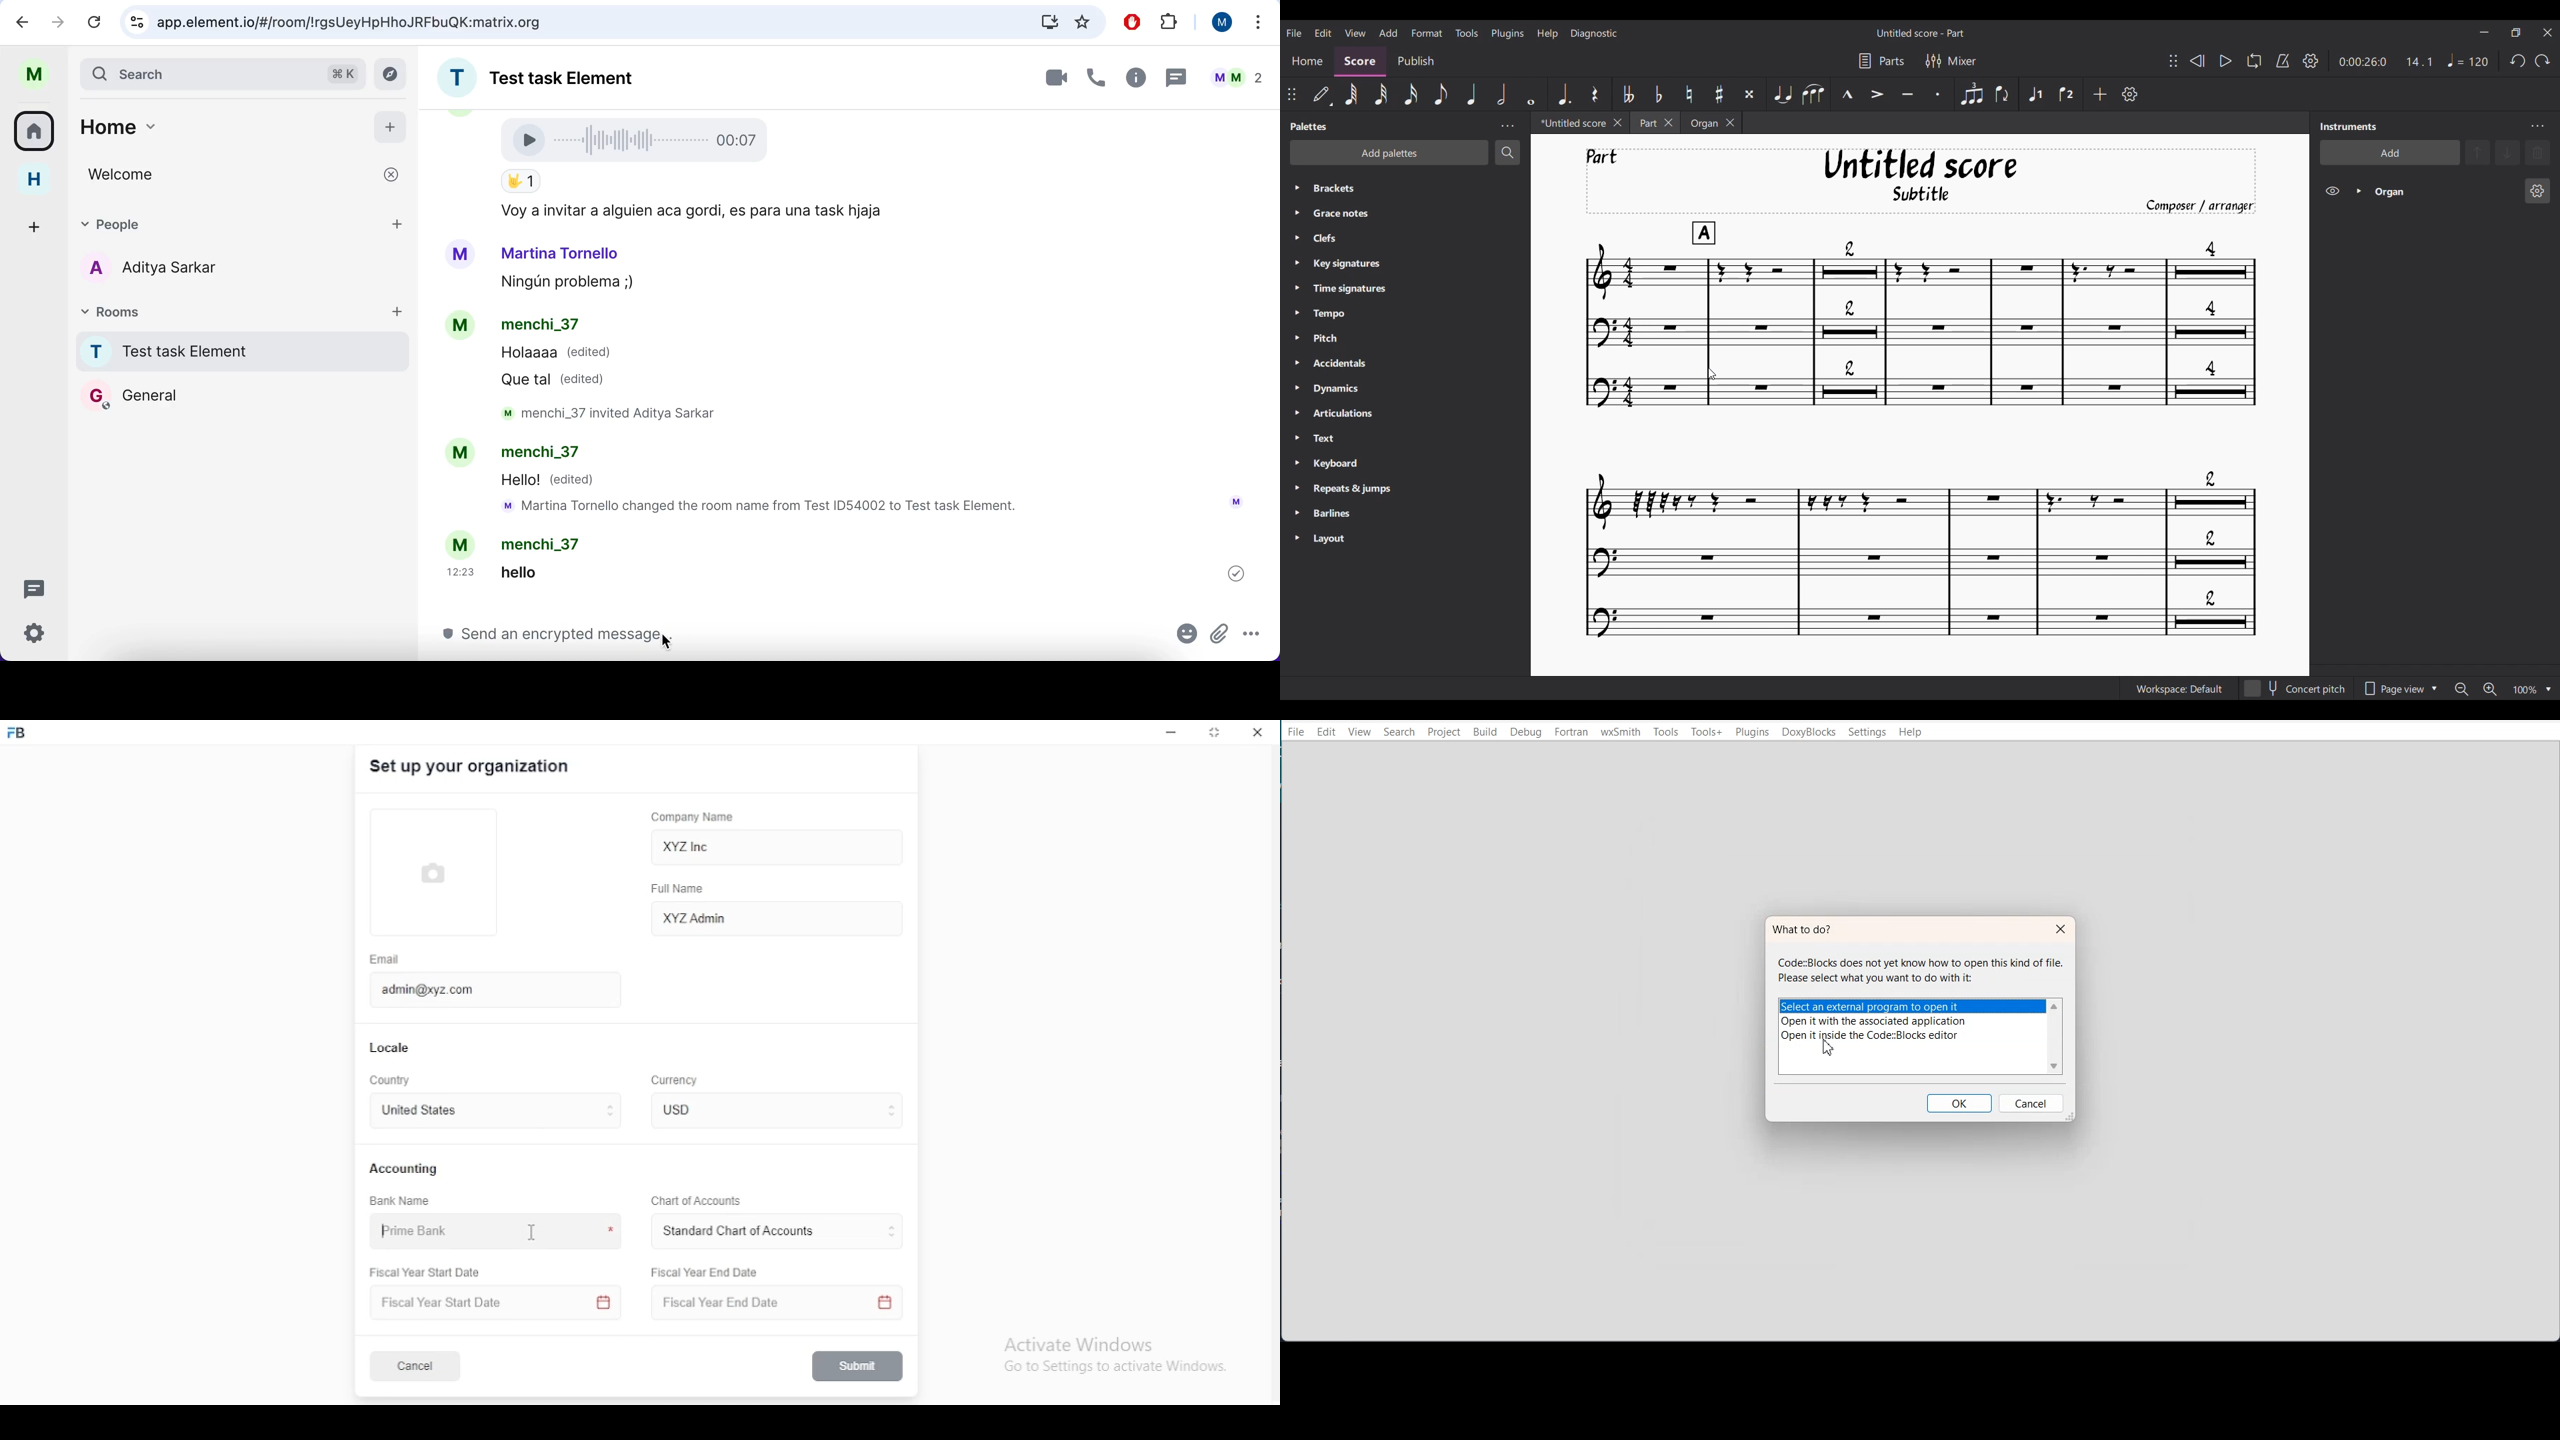 This screenshot has height=1456, width=2576. I want to click on L ‘Standard Chart of Accounts, so click(737, 1232).